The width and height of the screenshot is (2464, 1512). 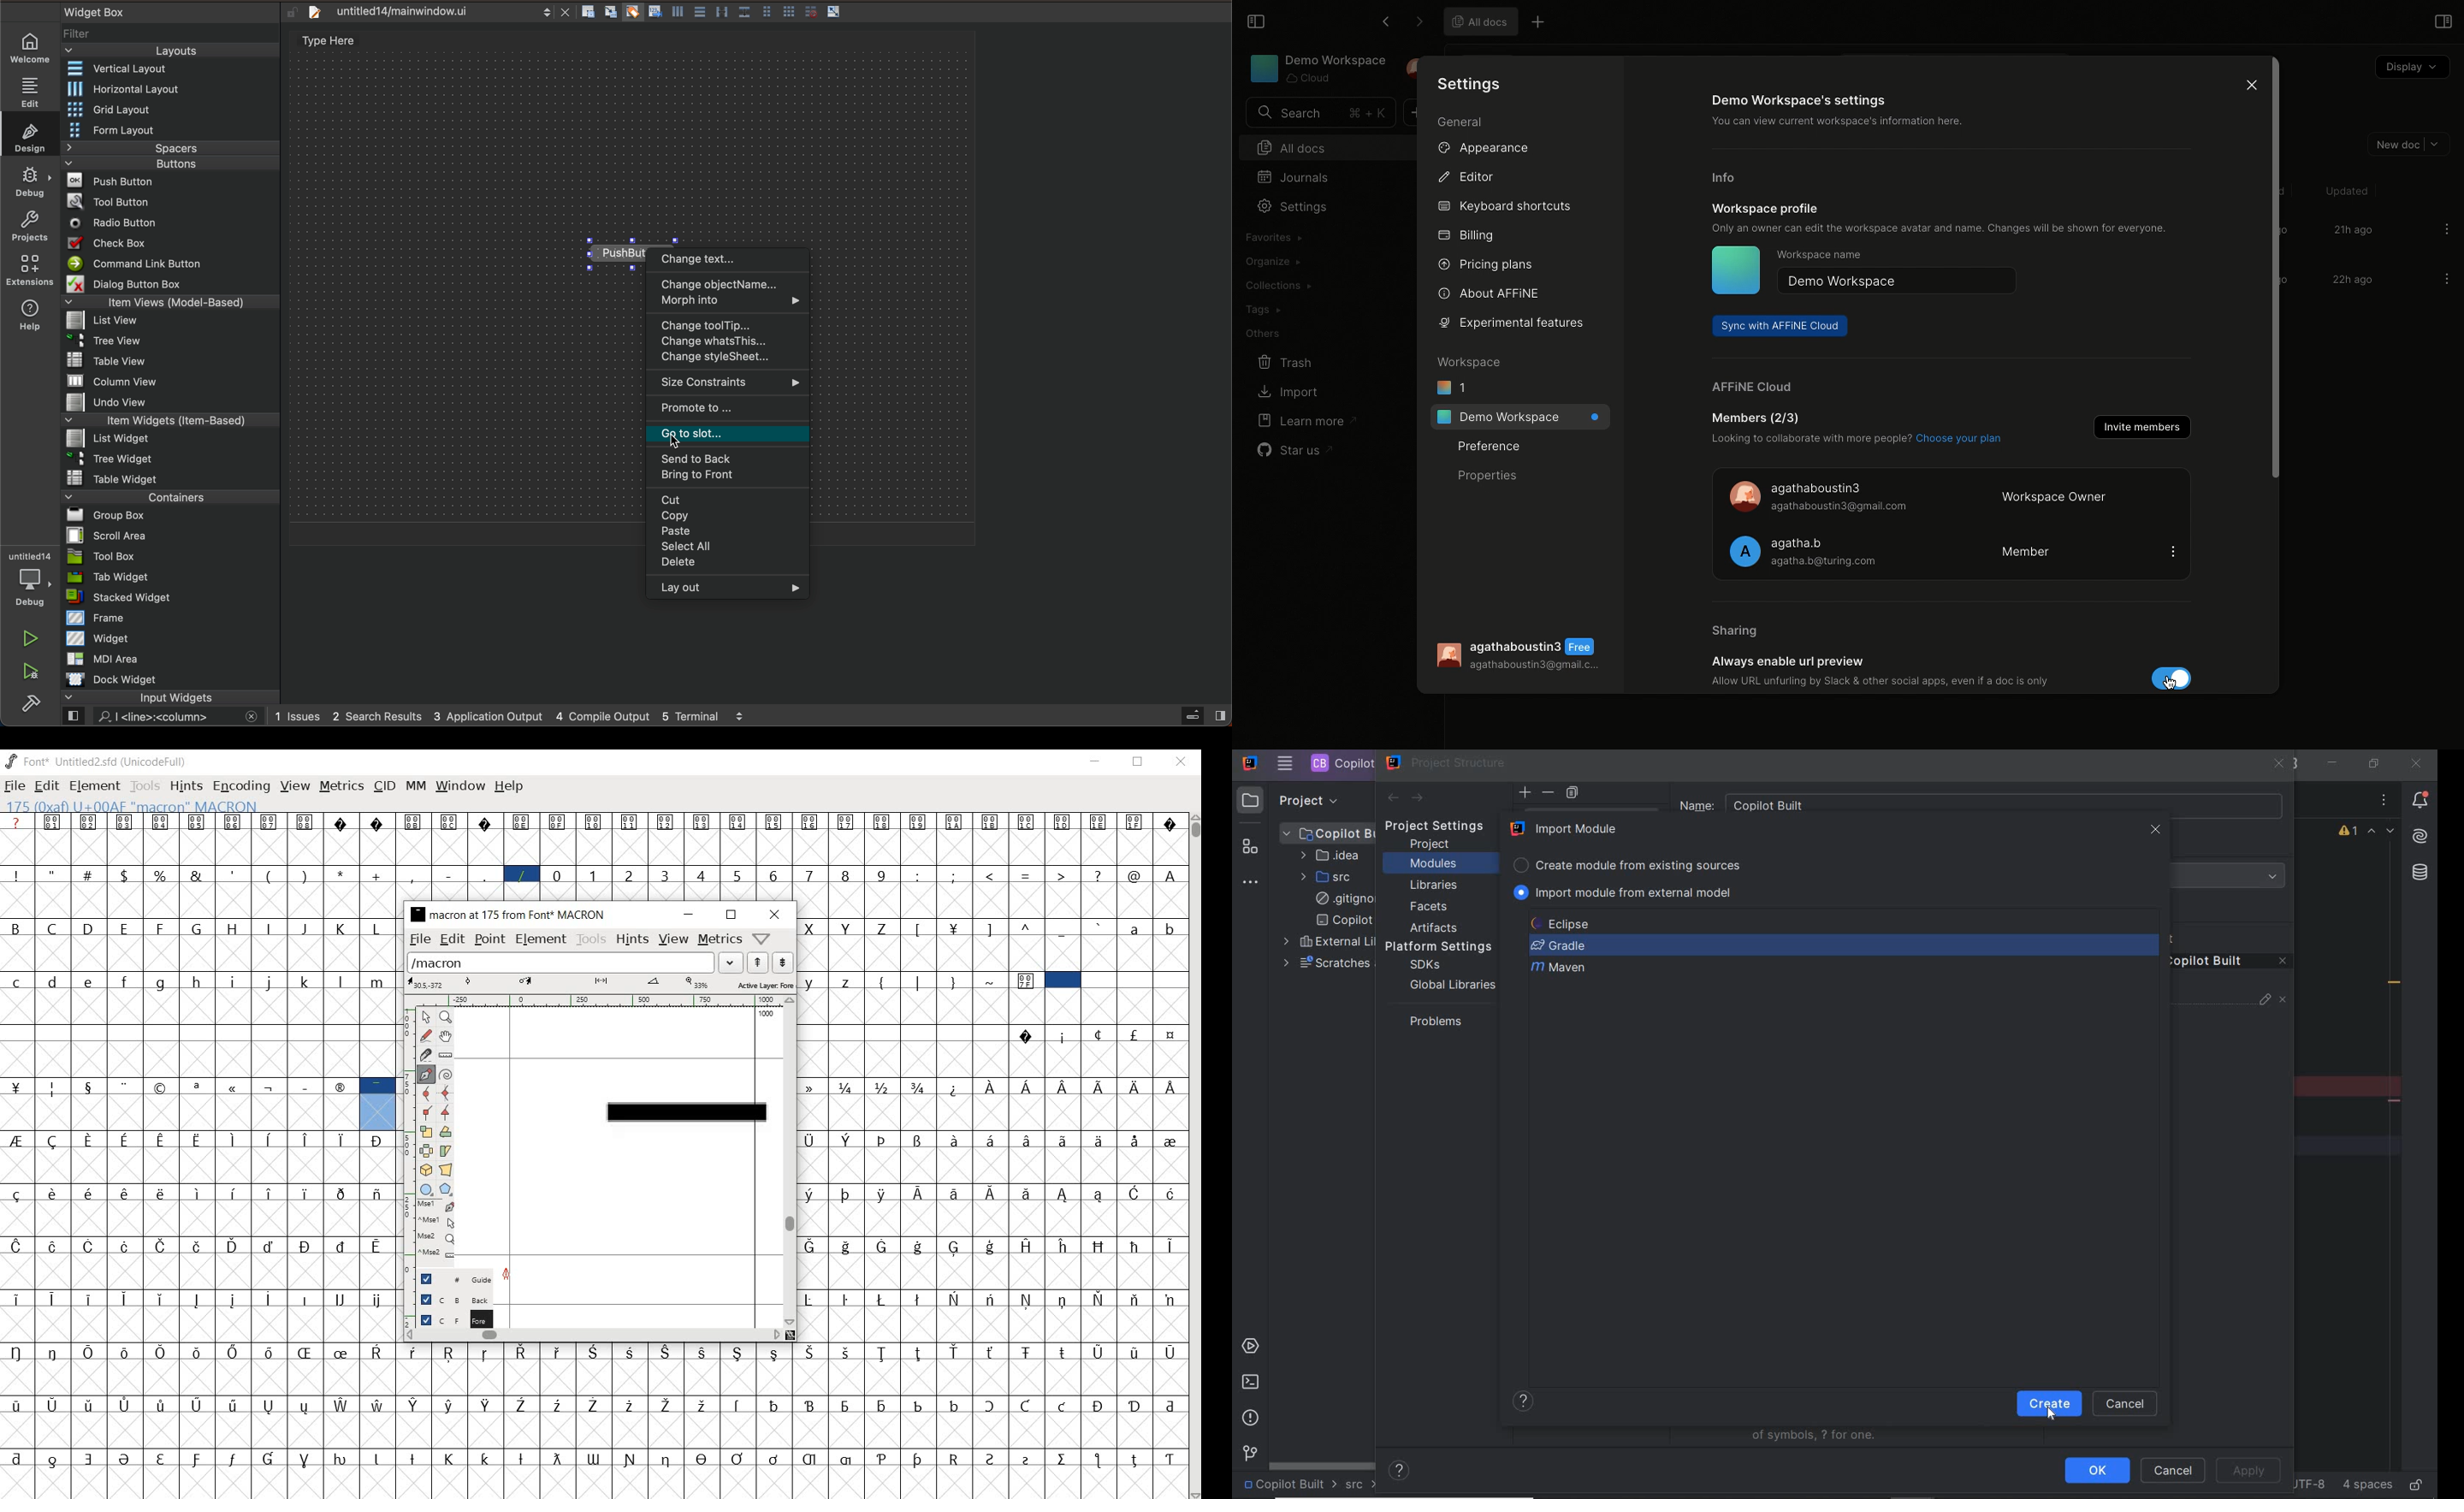 I want to click on empty spaces, so click(x=1135, y=980).